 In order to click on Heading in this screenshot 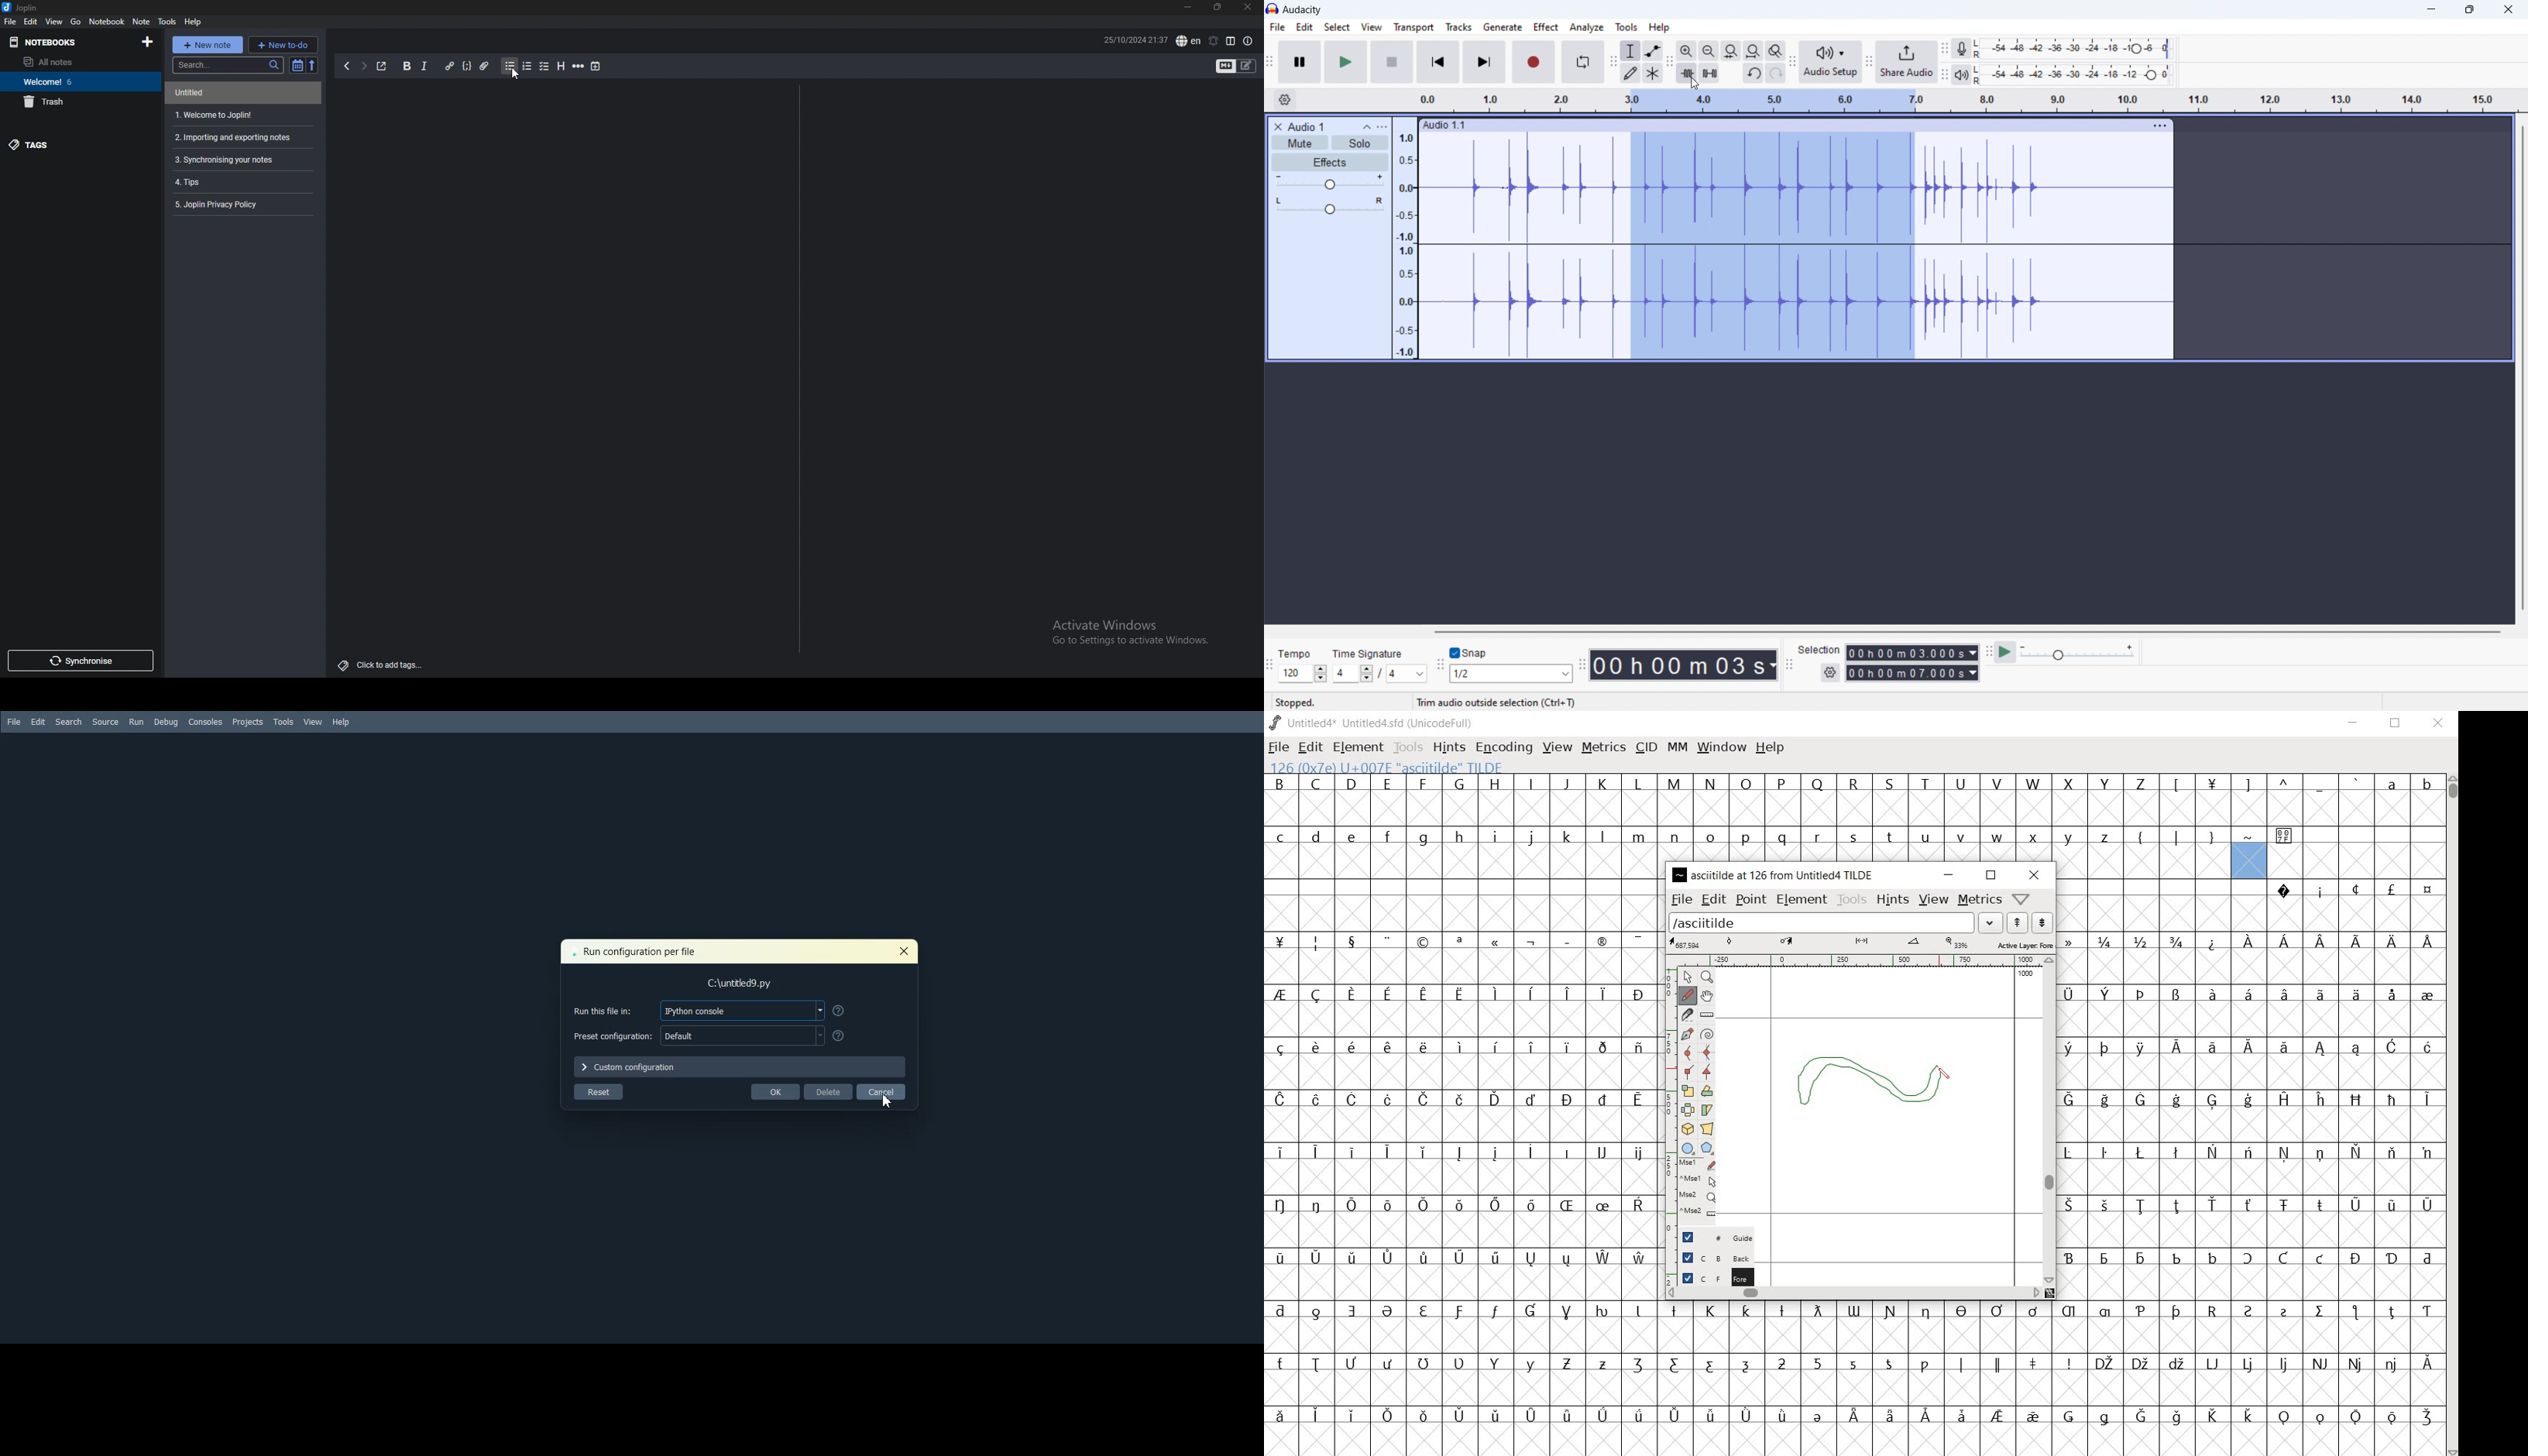, I will do `click(560, 67)`.